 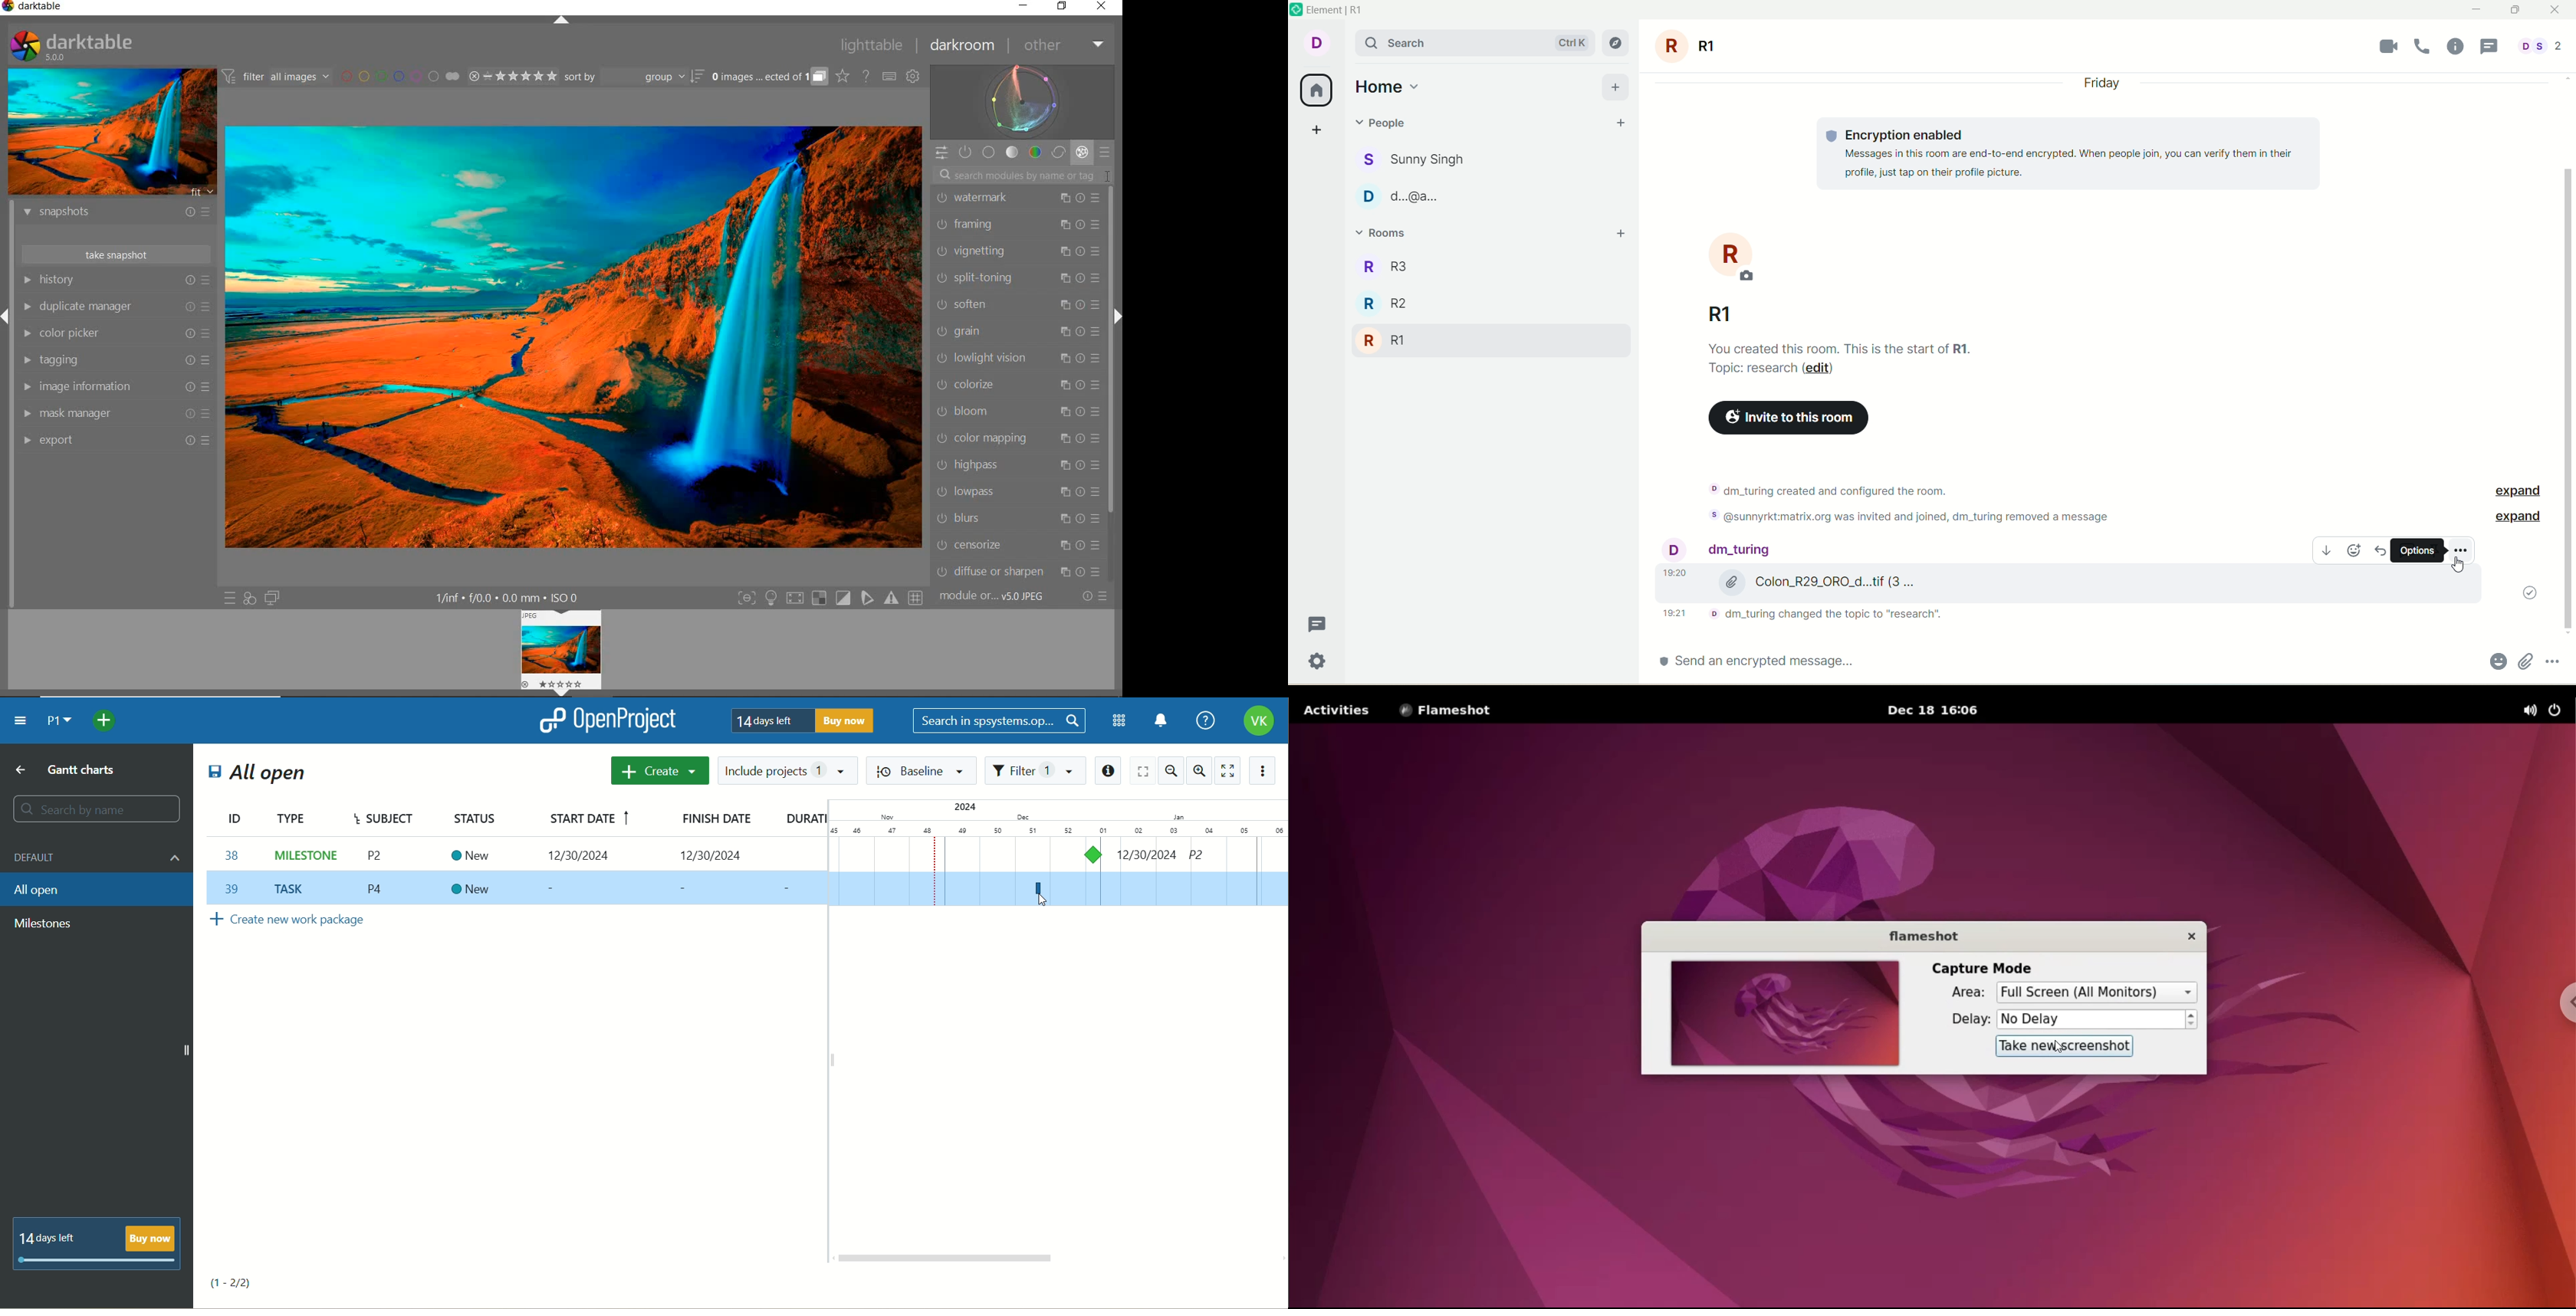 What do you see at coordinates (116, 279) in the screenshot?
I see `history` at bounding box center [116, 279].